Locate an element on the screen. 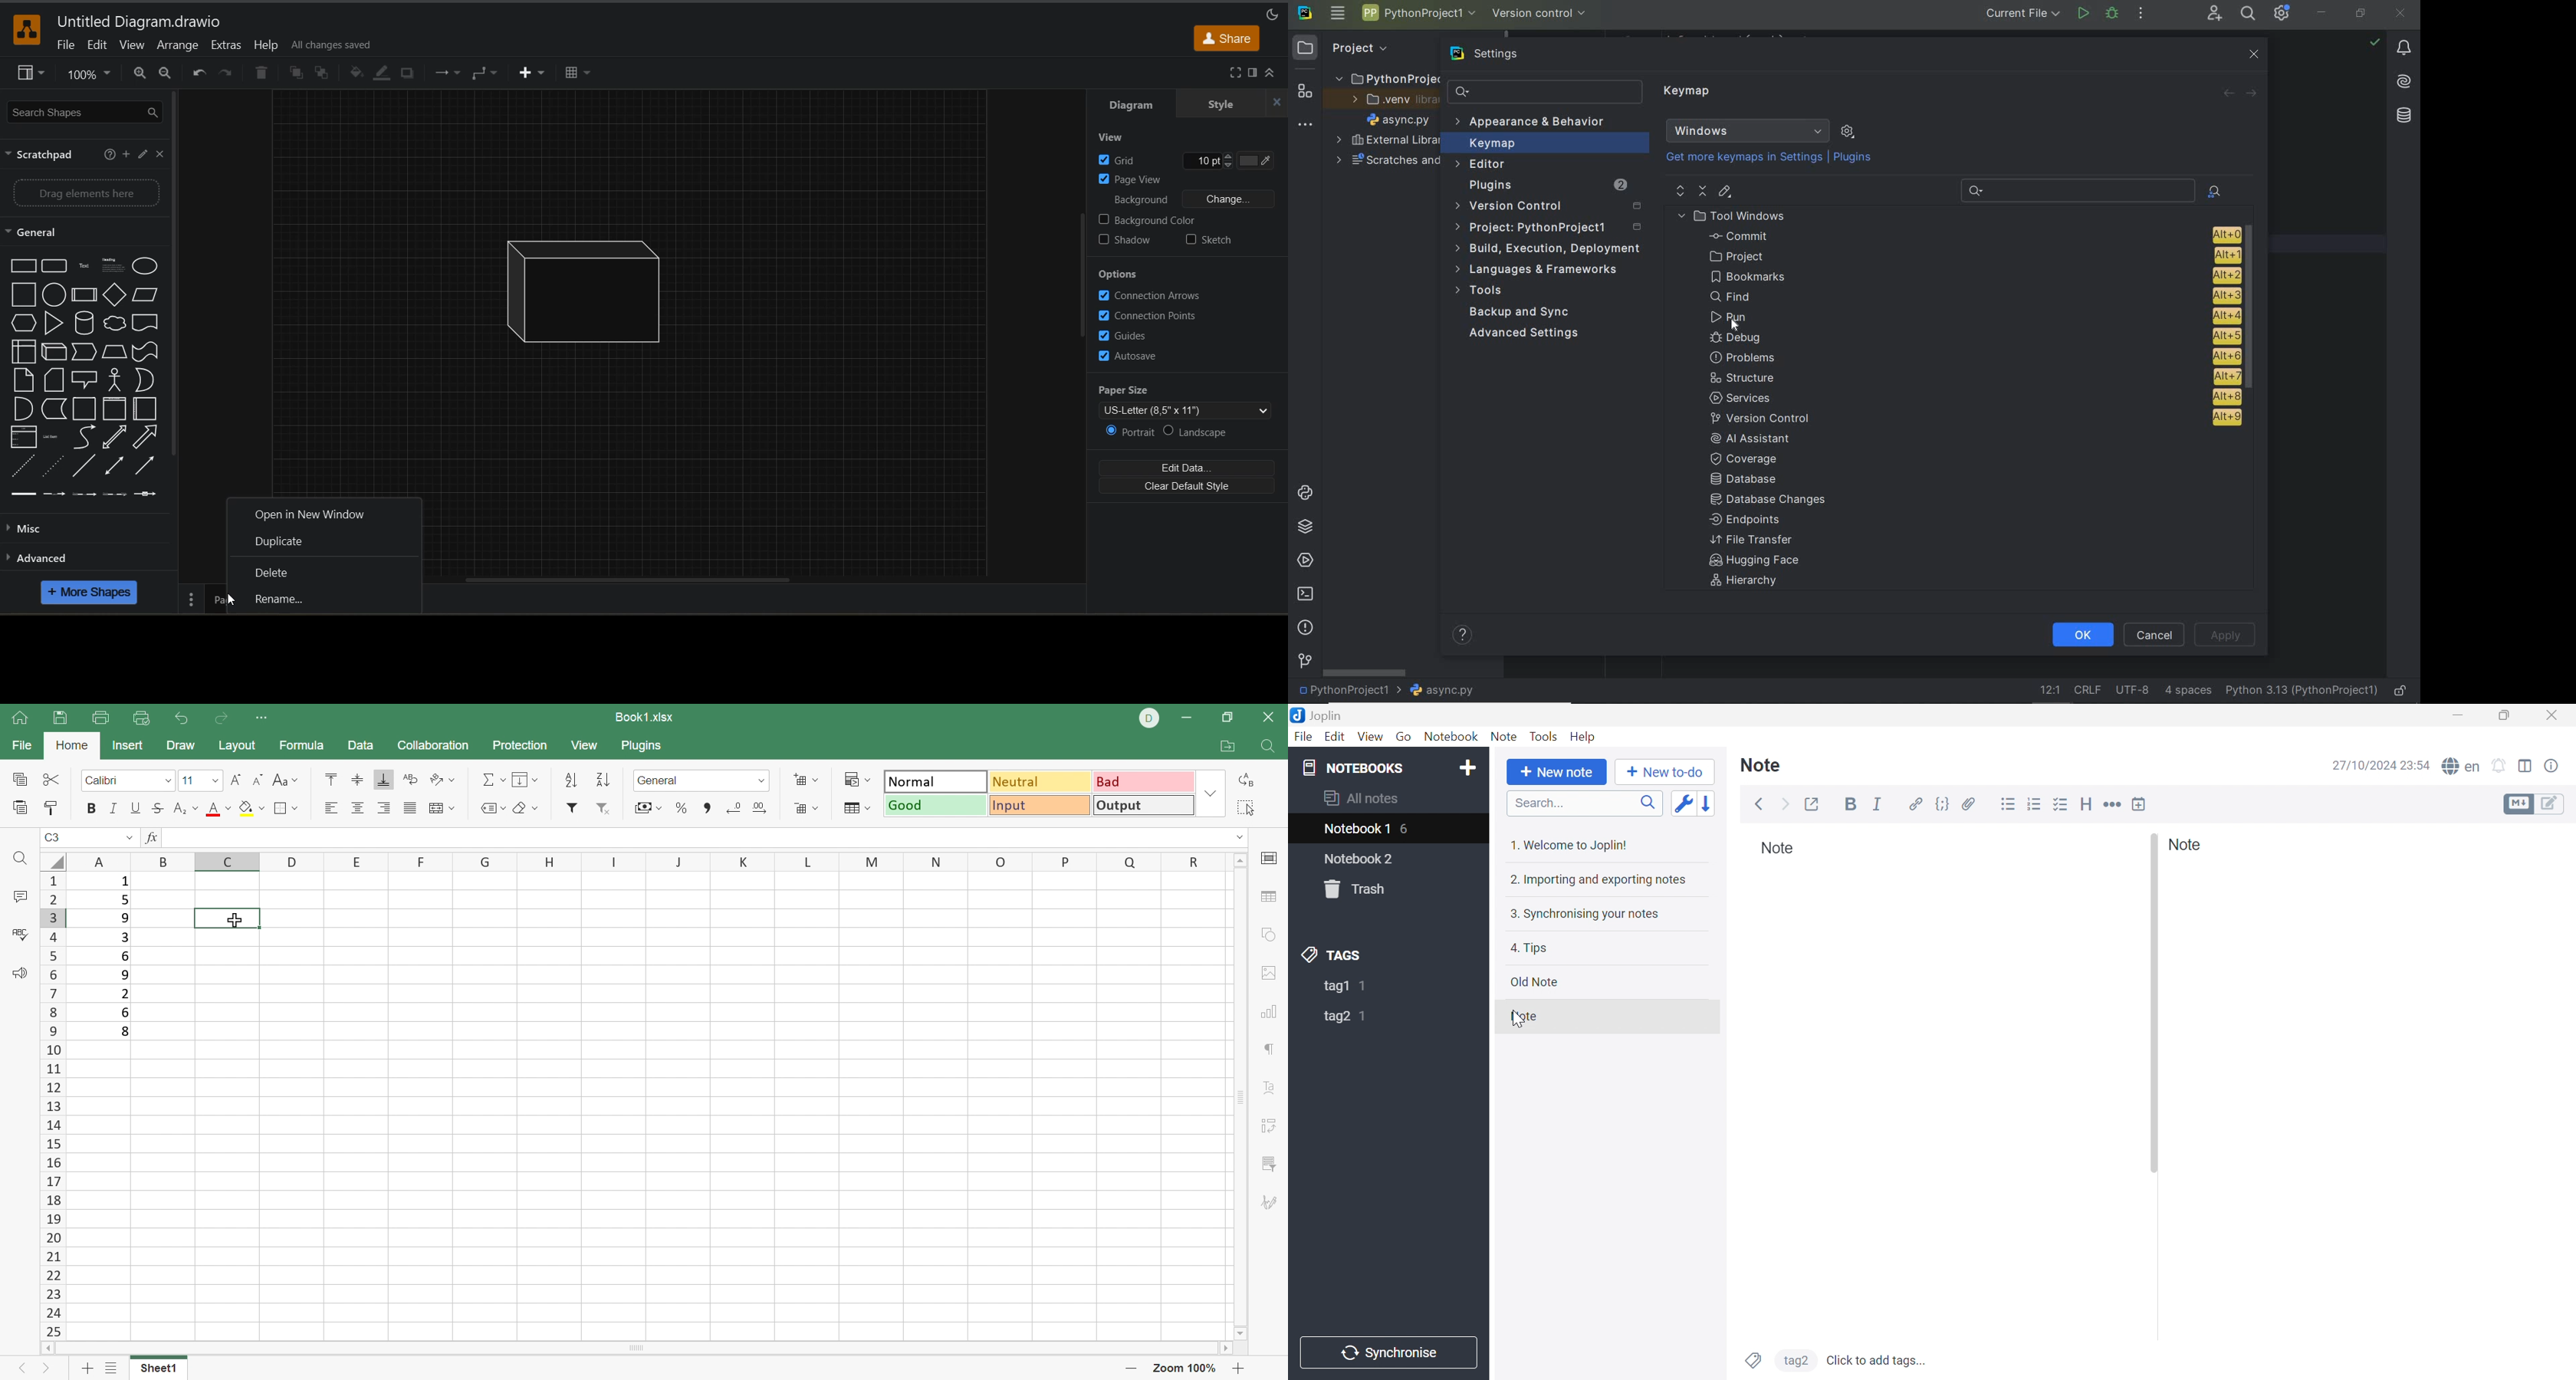 Image resolution: width=2576 pixels, height=1400 pixels. 3. Synchronising your notes is located at coordinates (1582, 915).